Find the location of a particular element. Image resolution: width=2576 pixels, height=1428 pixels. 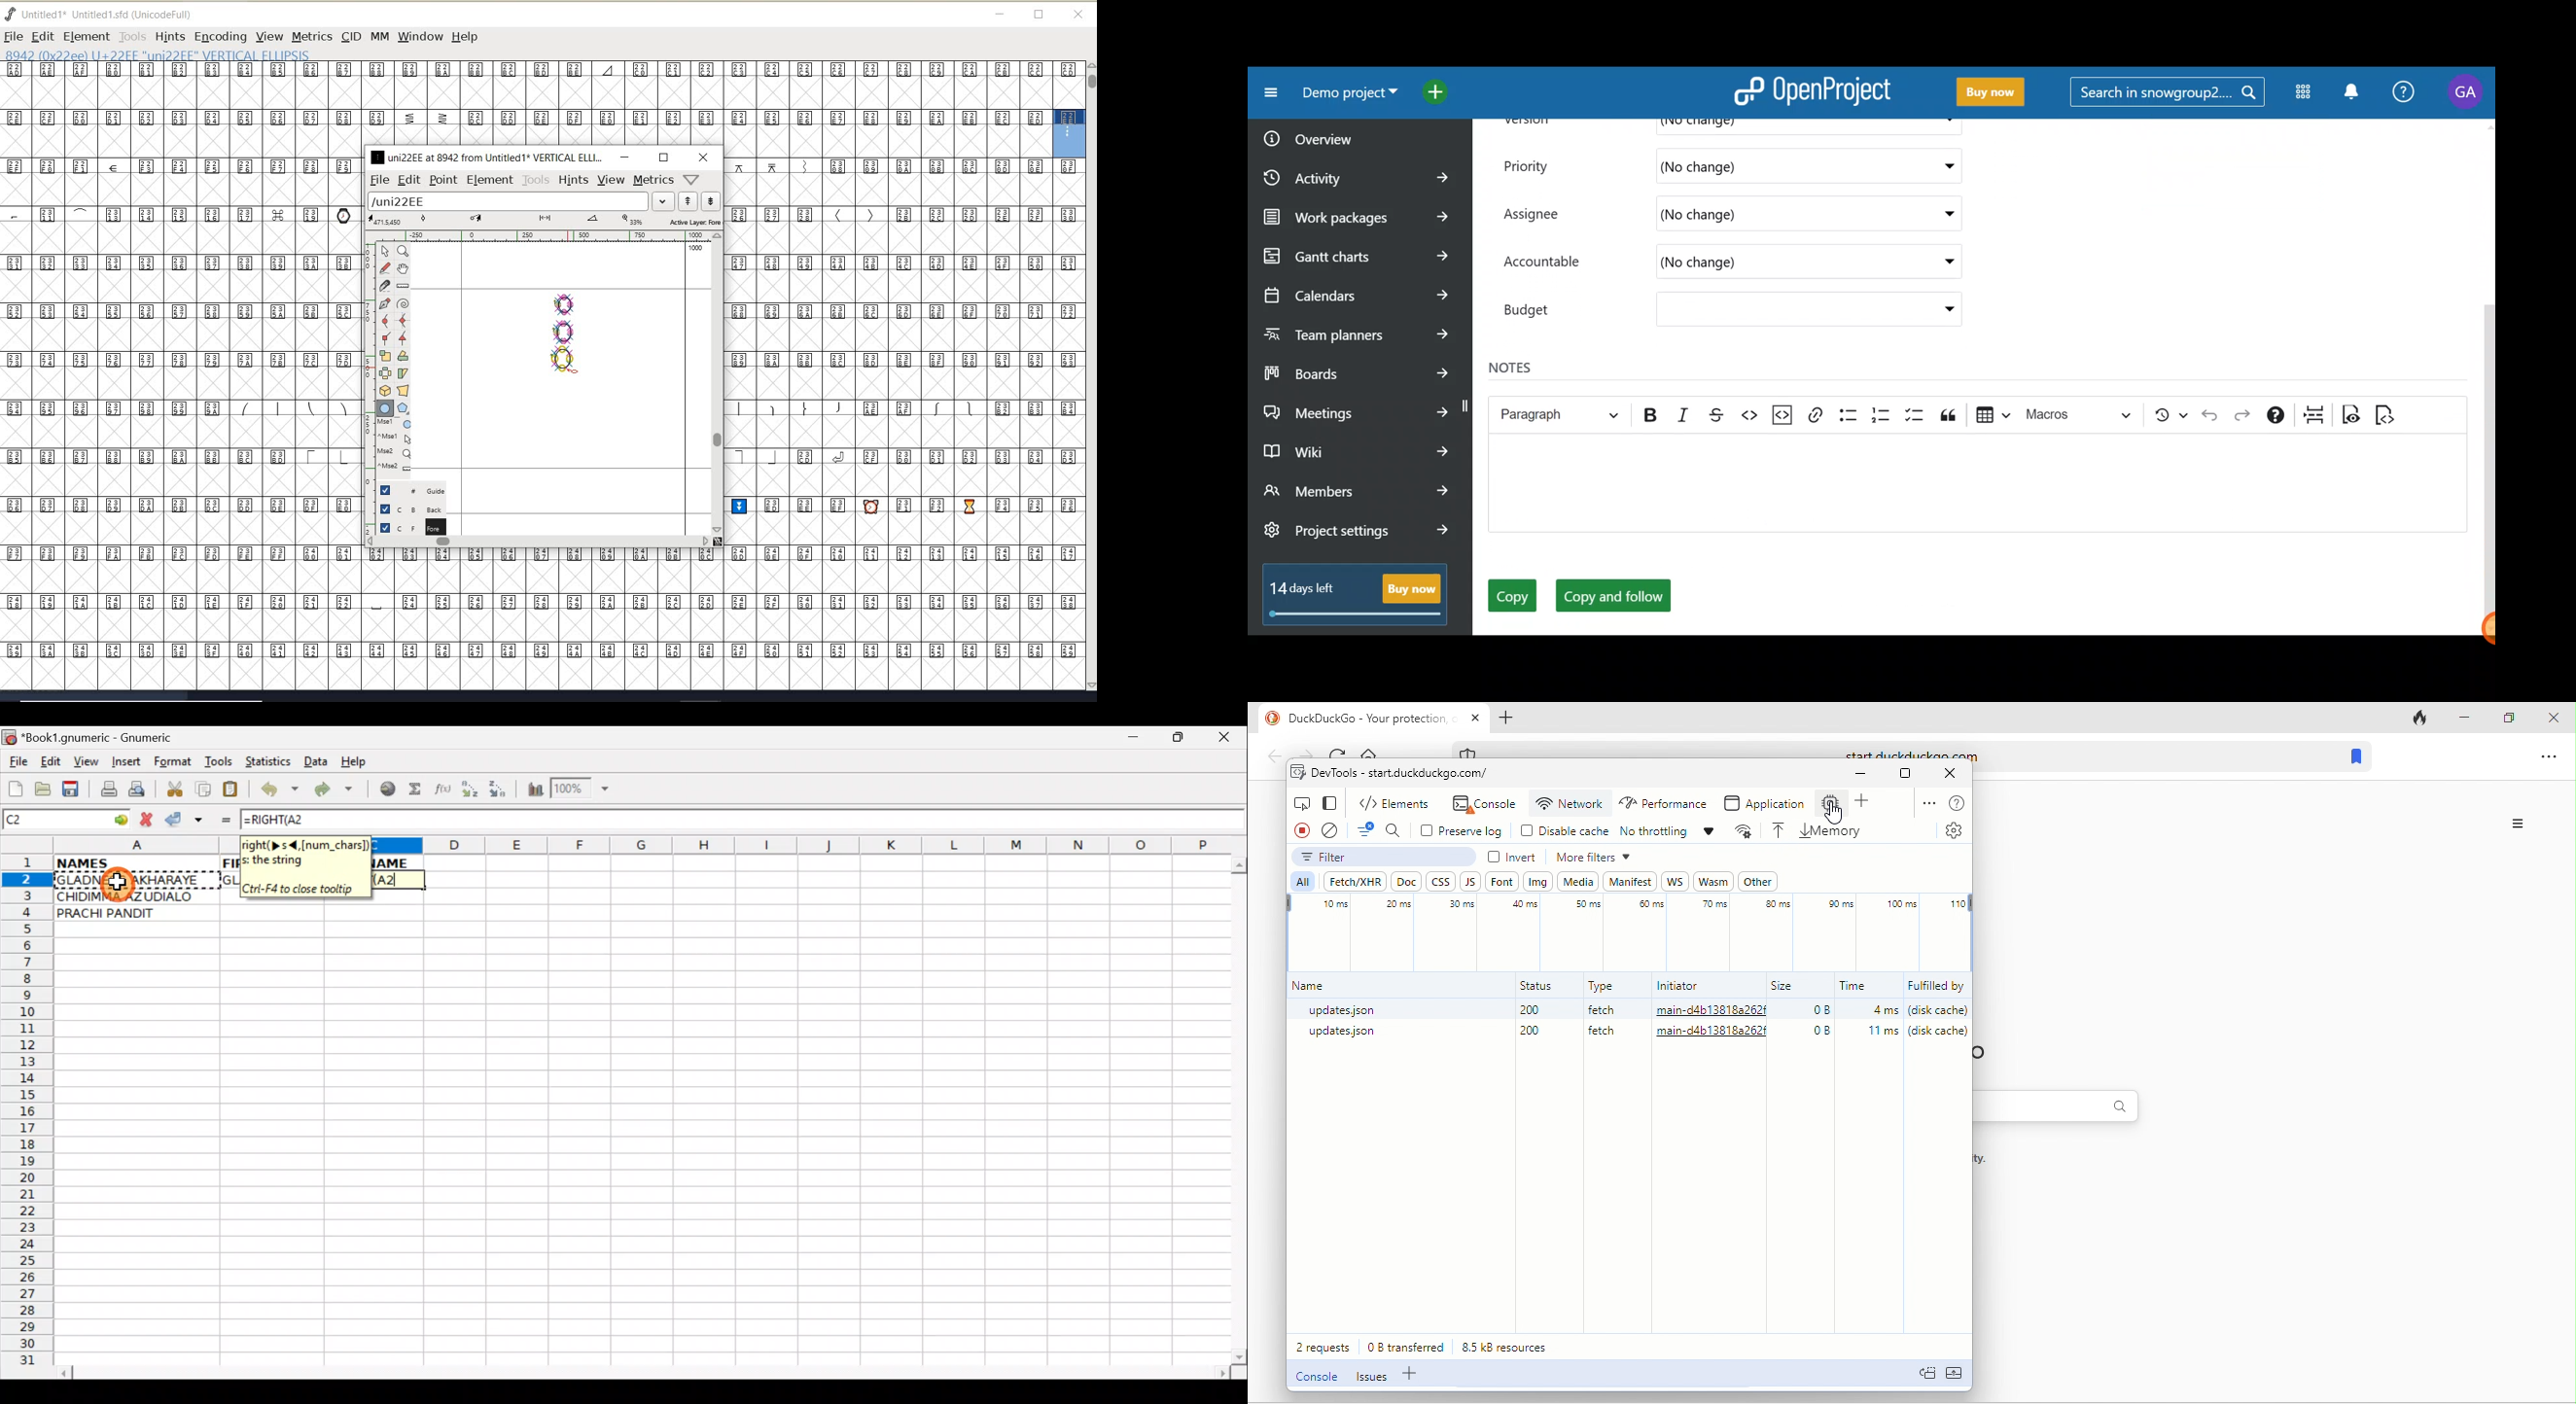

main-d4b13818a262 is located at coordinates (1712, 1035).